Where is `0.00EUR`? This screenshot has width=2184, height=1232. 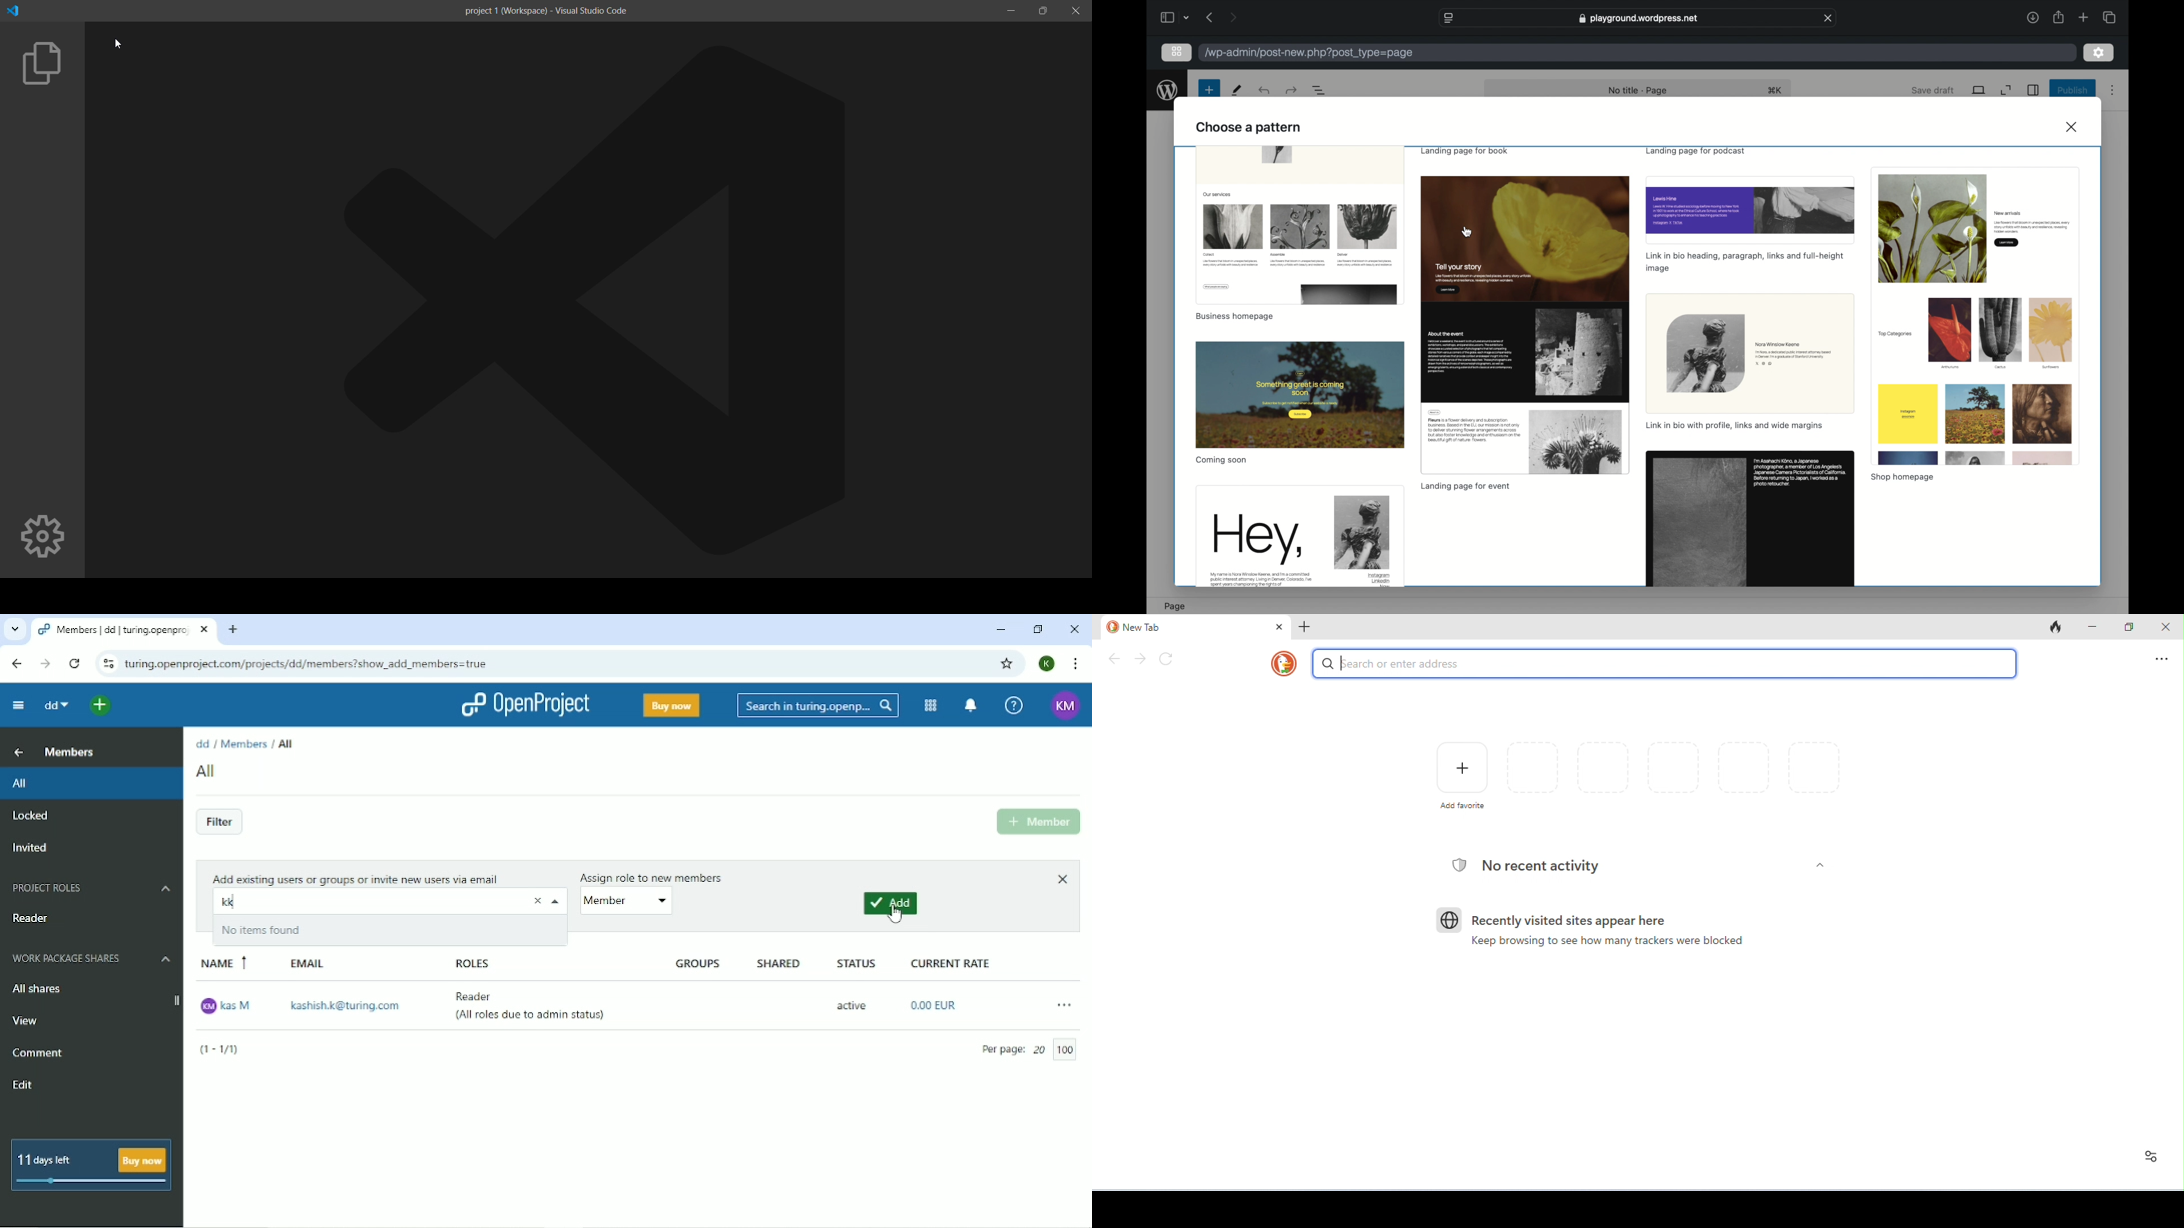 0.00EUR is located at coordinates (937, 1005).